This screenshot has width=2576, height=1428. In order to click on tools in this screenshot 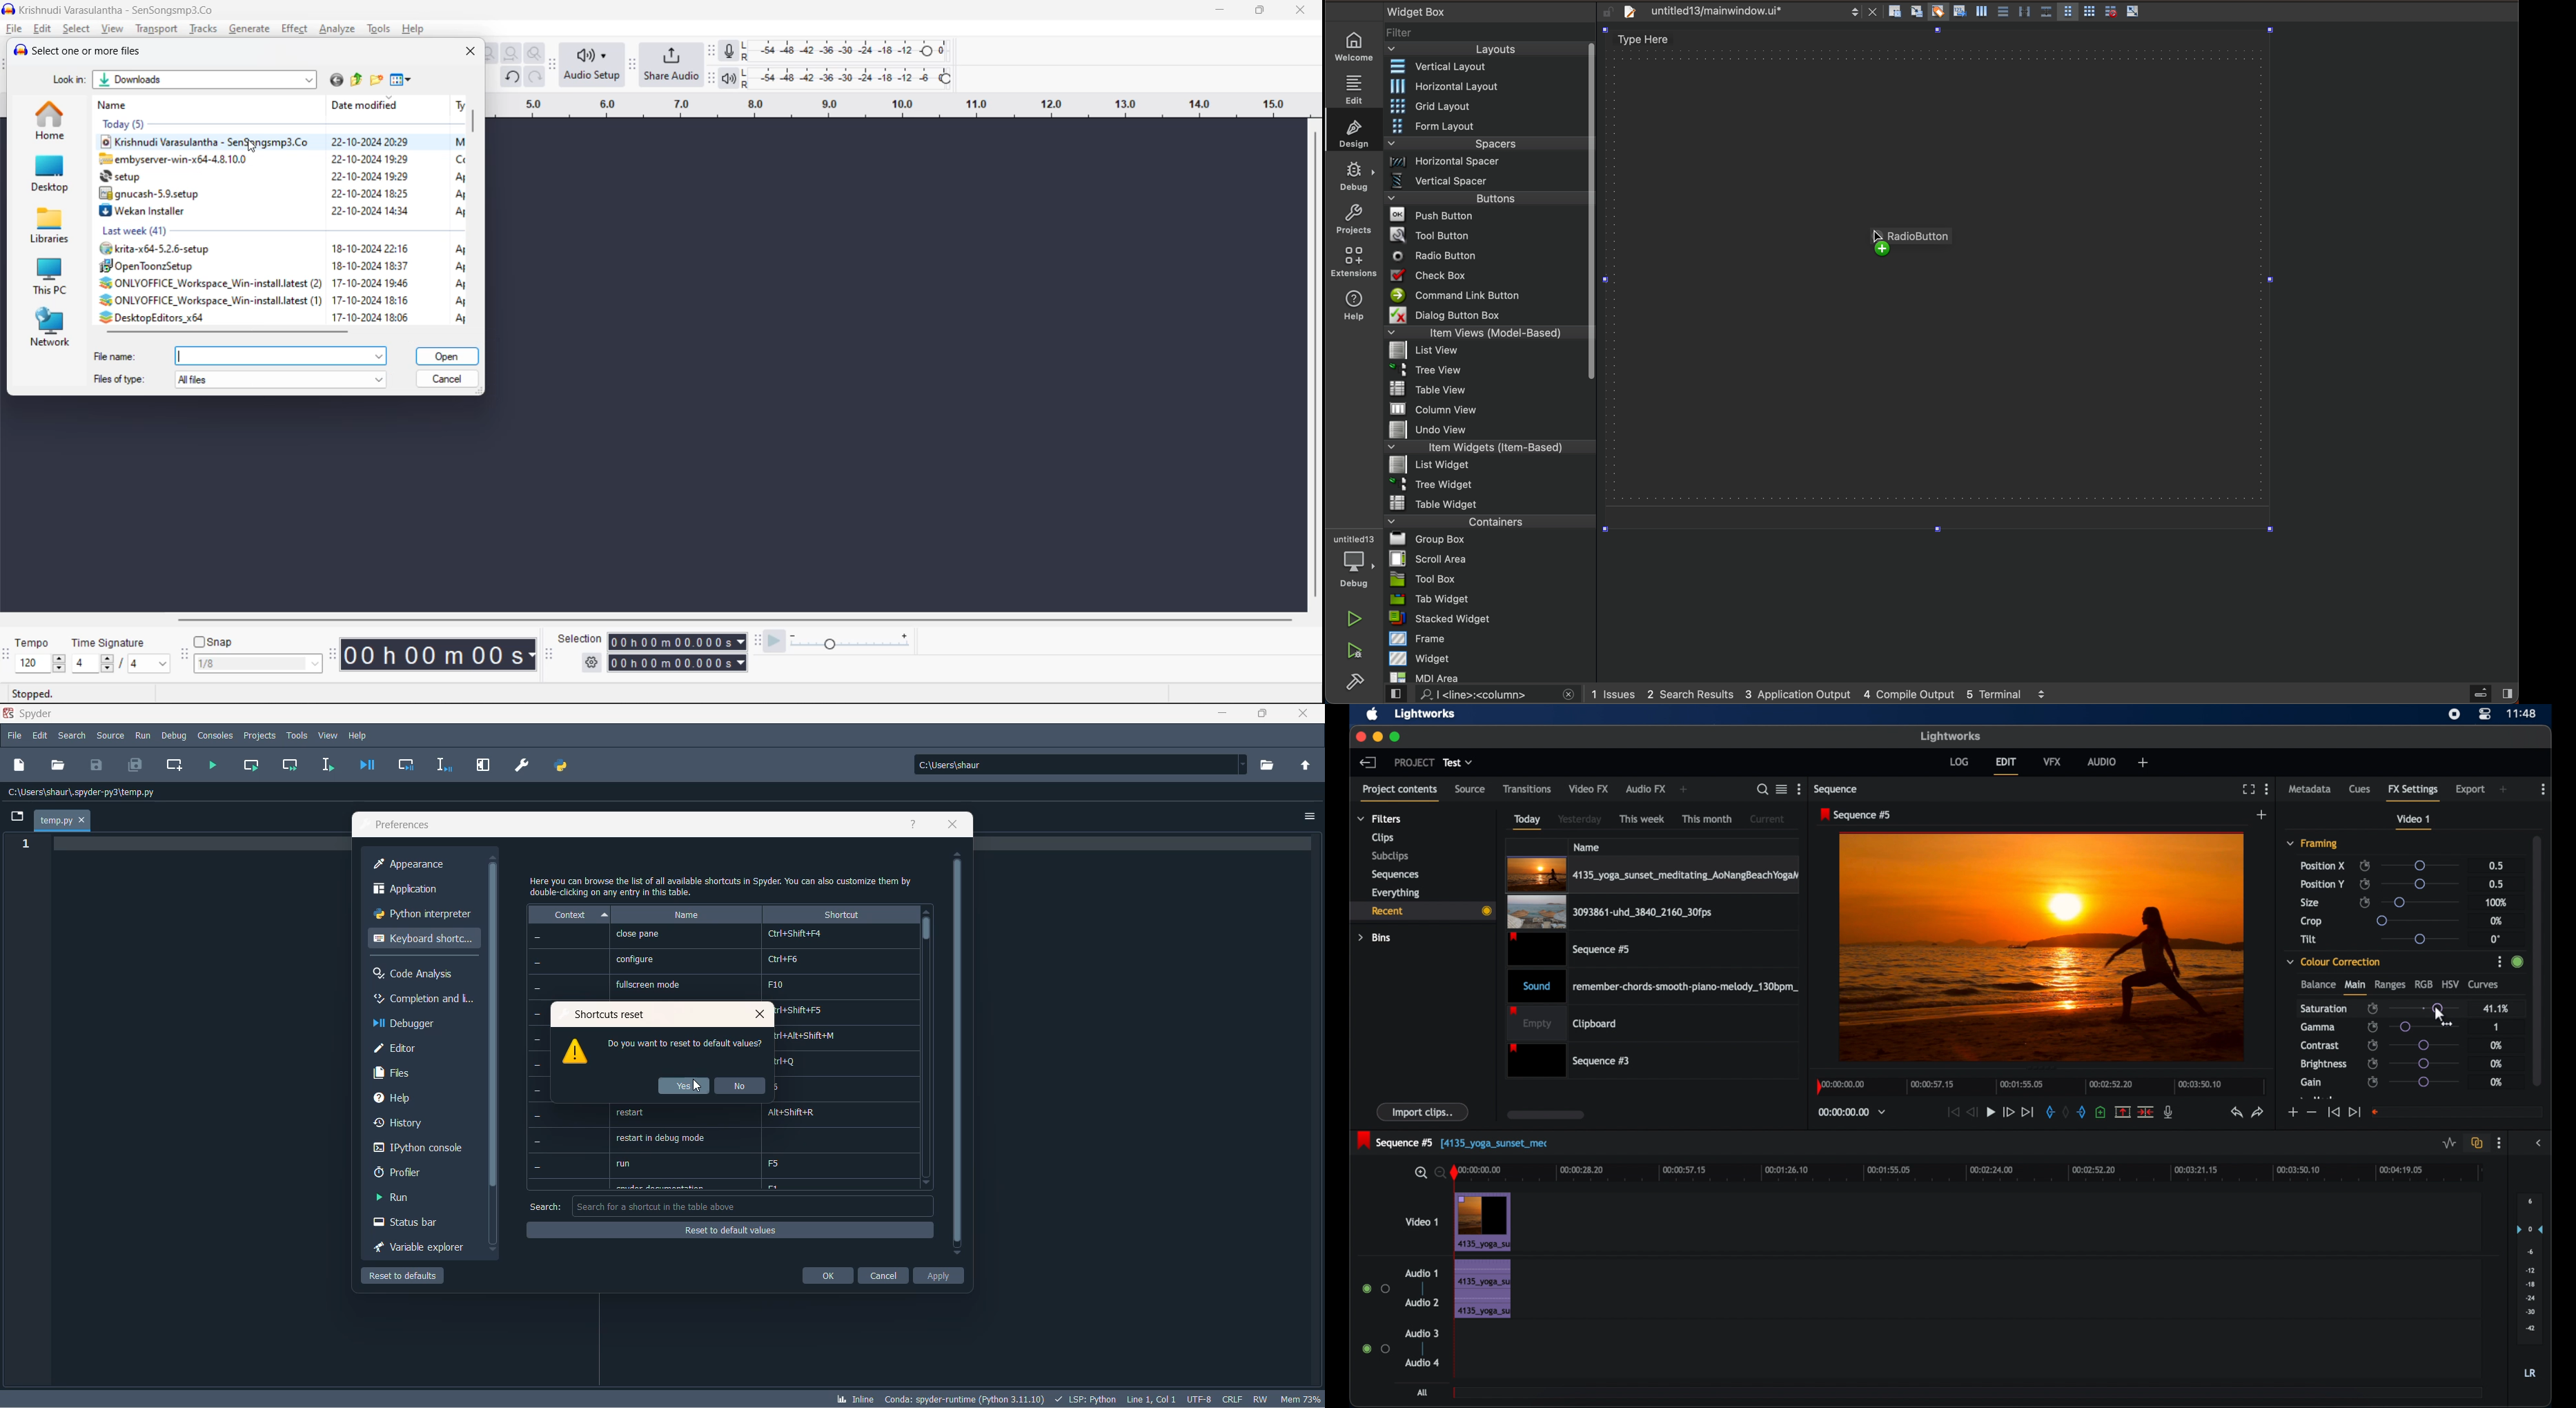, I will do `click(297, 735)`.